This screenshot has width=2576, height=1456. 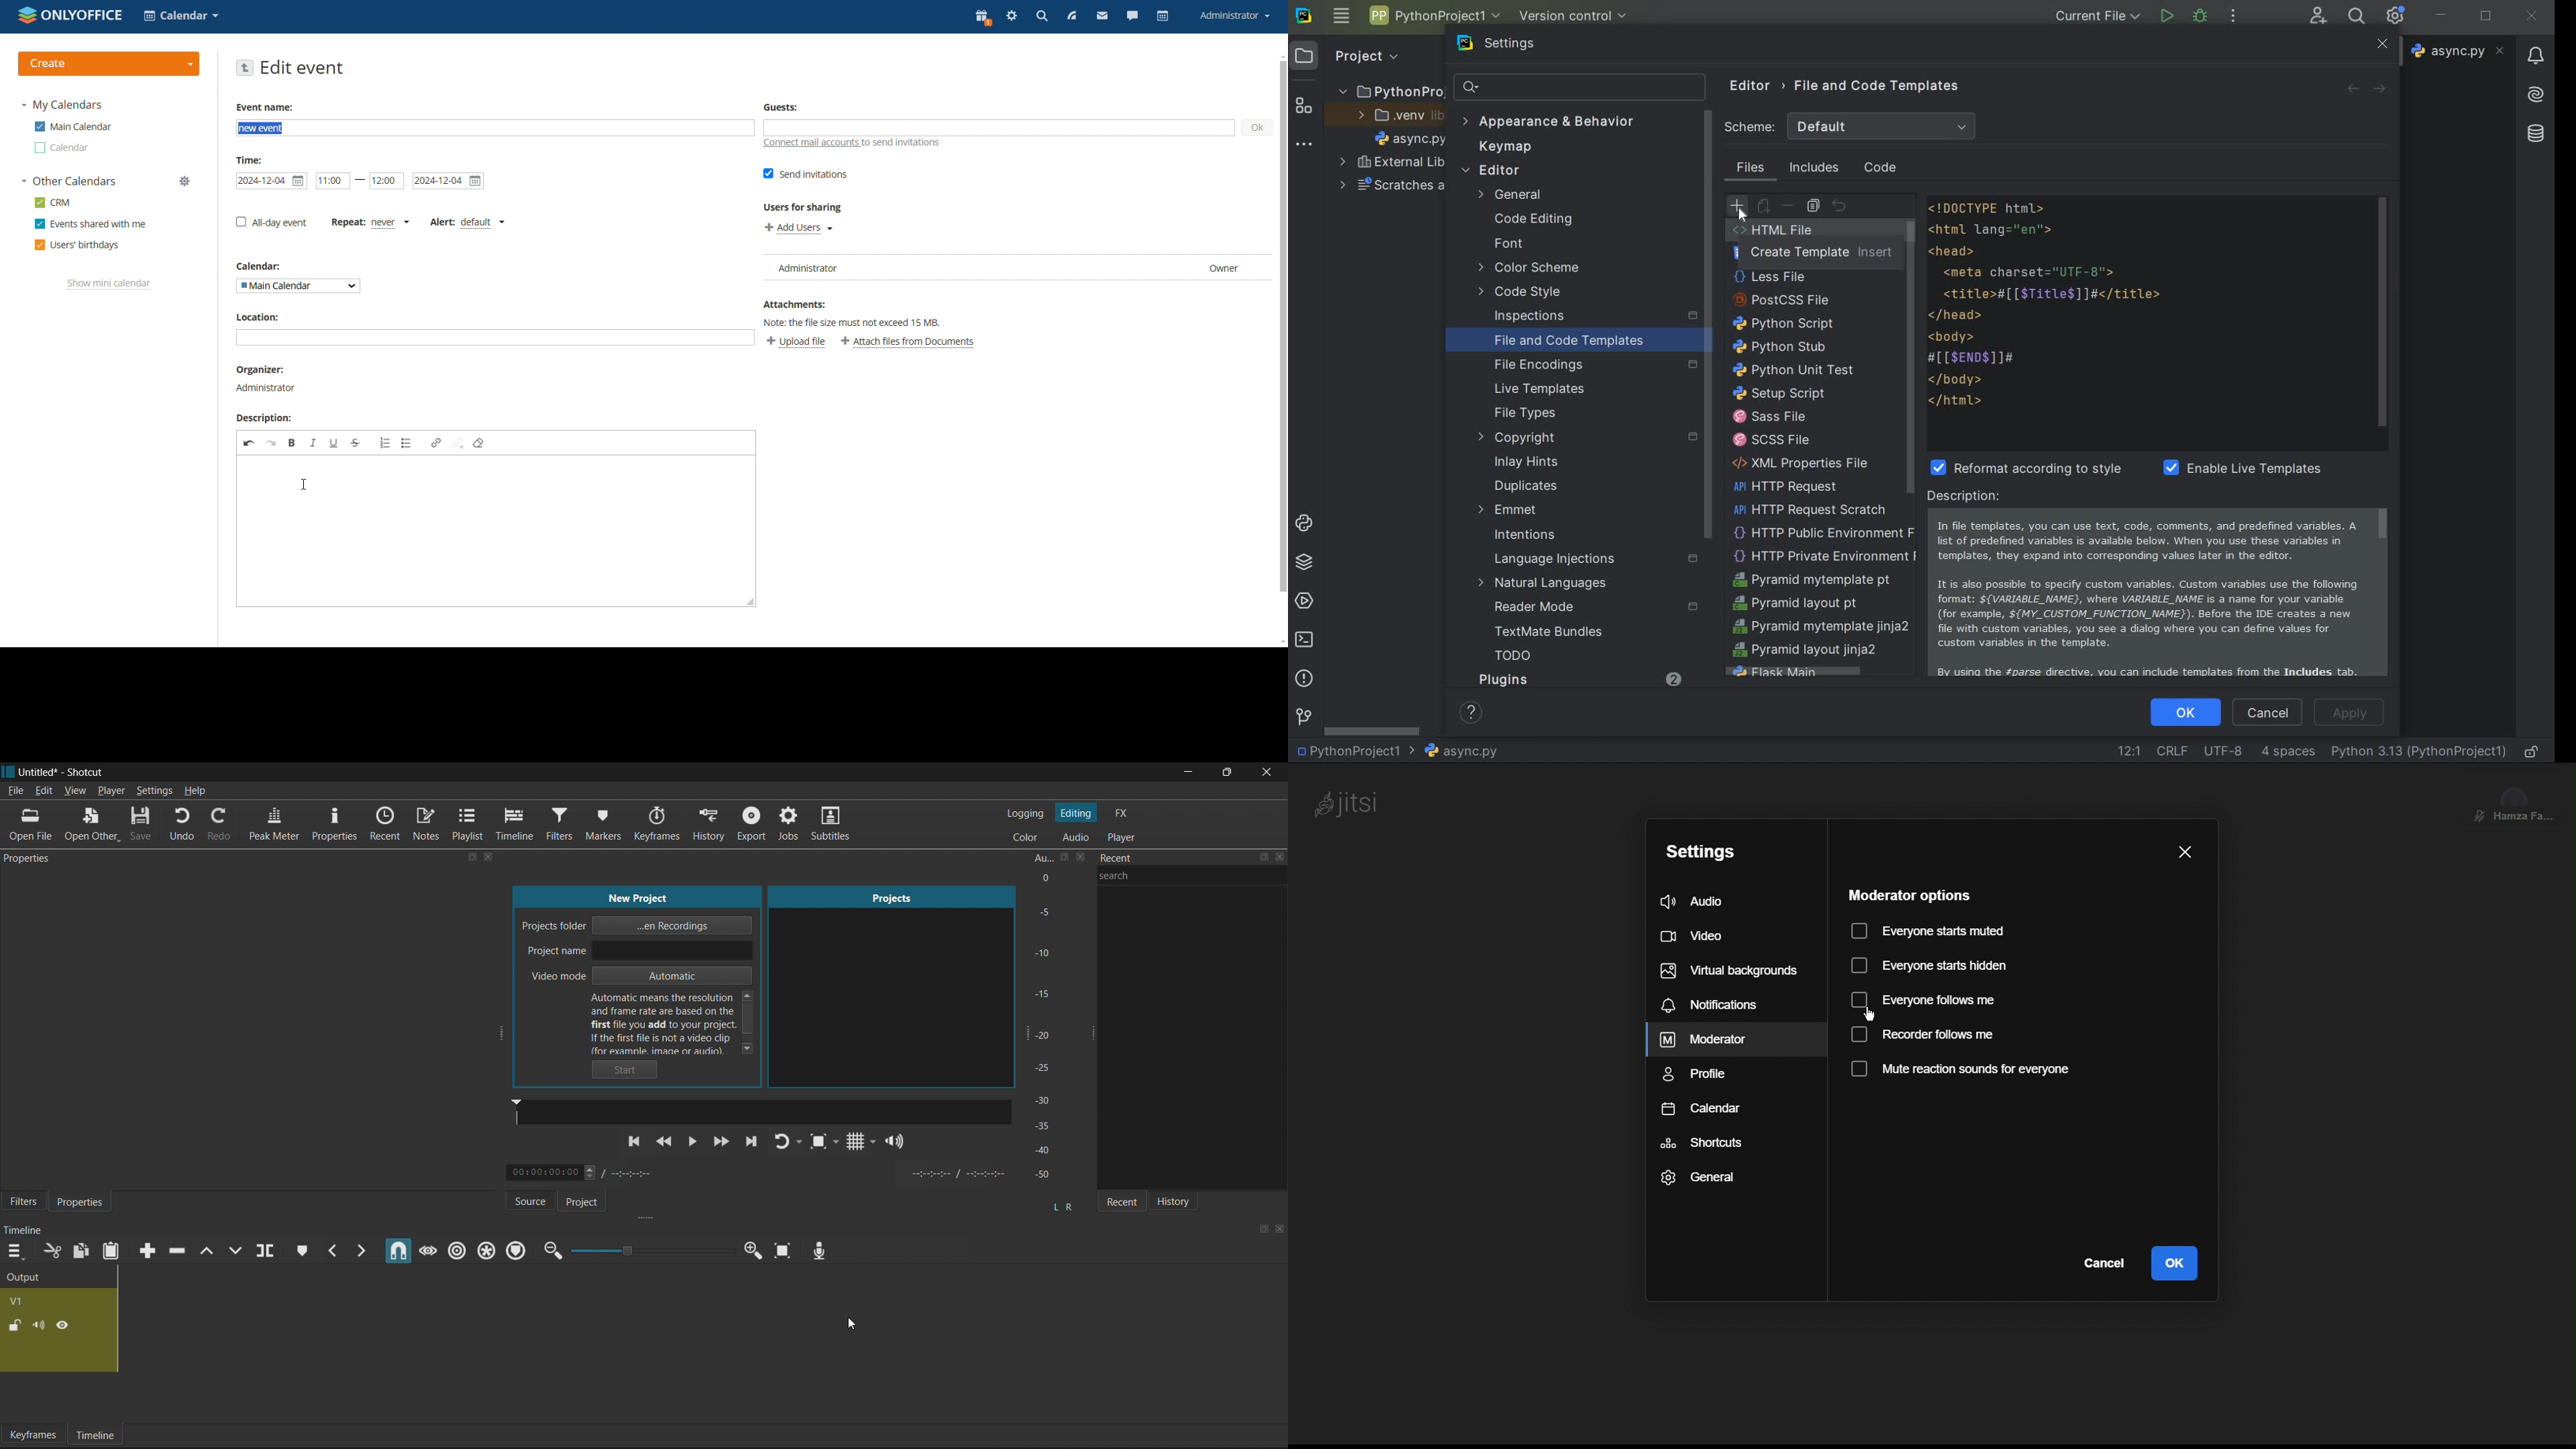 What do you see at coordinates (1813, 255) in the screenshot?
I see `create Template` at bounding box center [1813, 255].